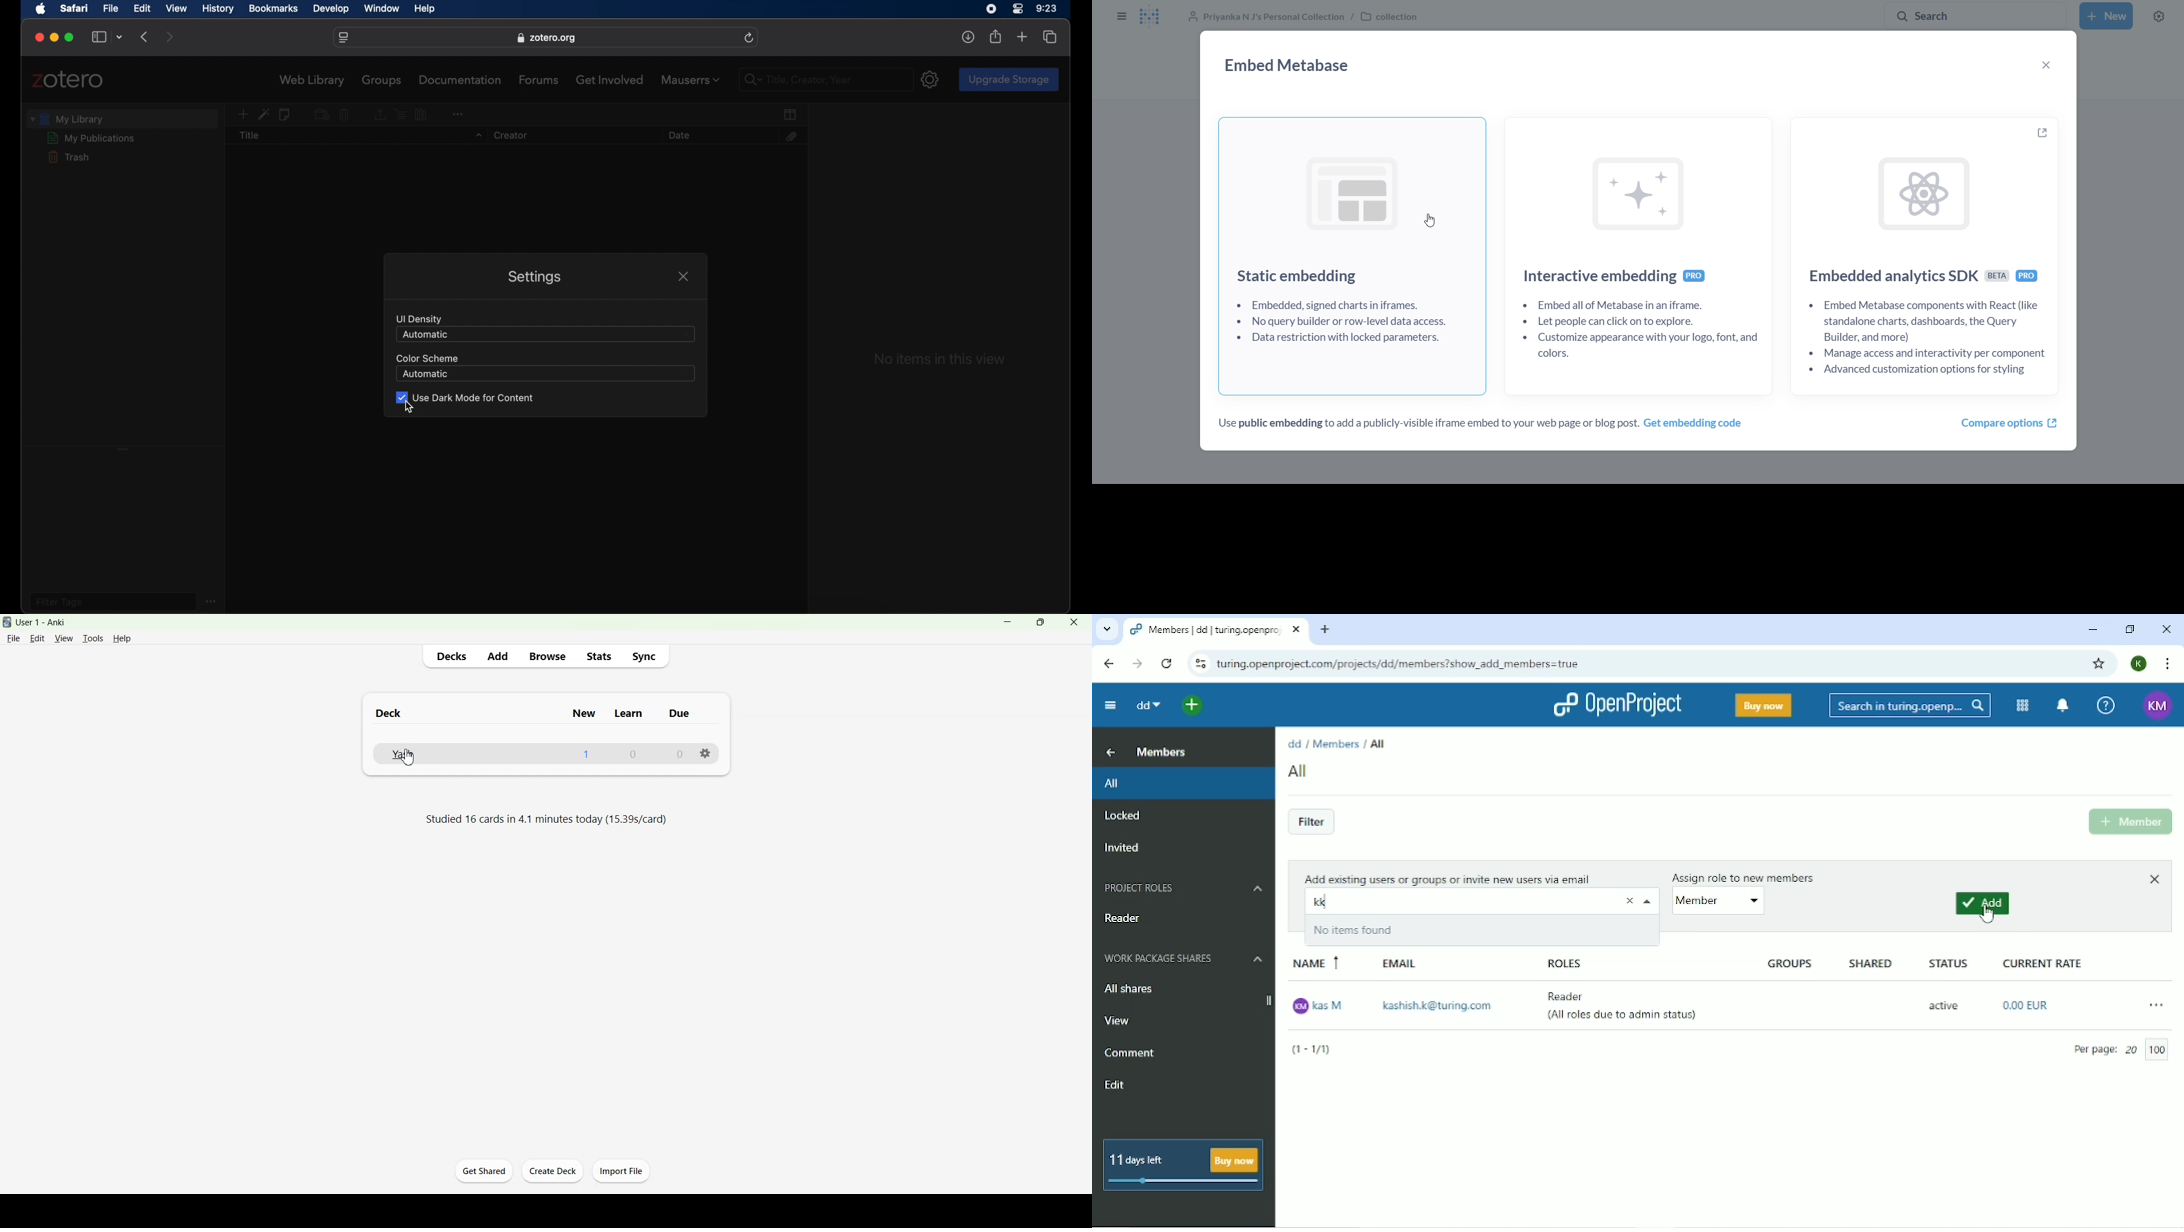 The height and width of the screenshot is (1232, 2184). Describe the element at coordinates (708, 754) in the screenshot. I see `Settings` at that location.